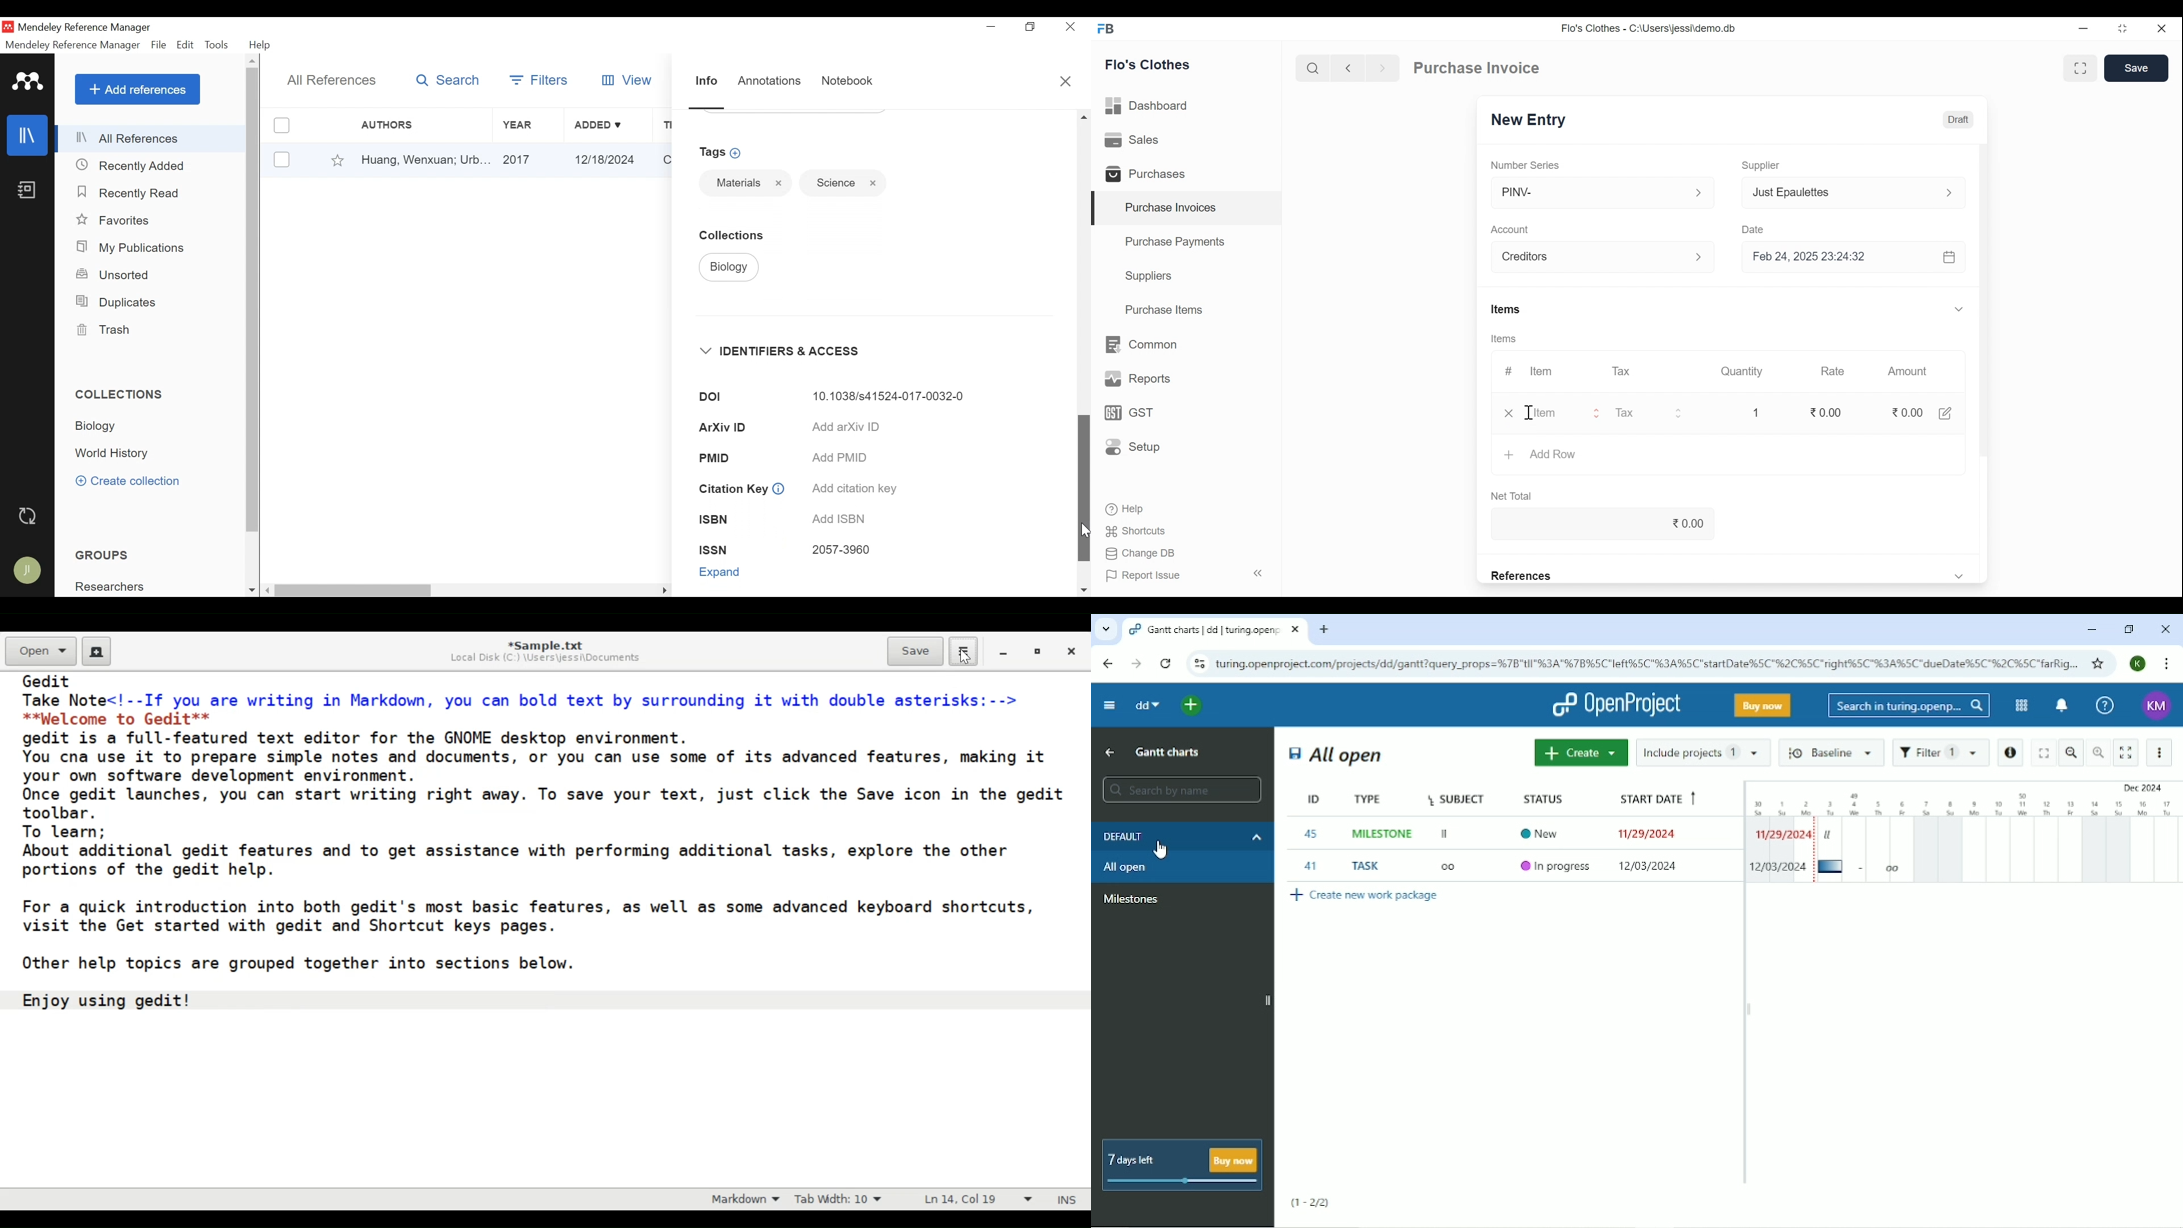 The height and width of the screenshot is (1232, 2184). I want to click on Tax, so click(1625, 372).